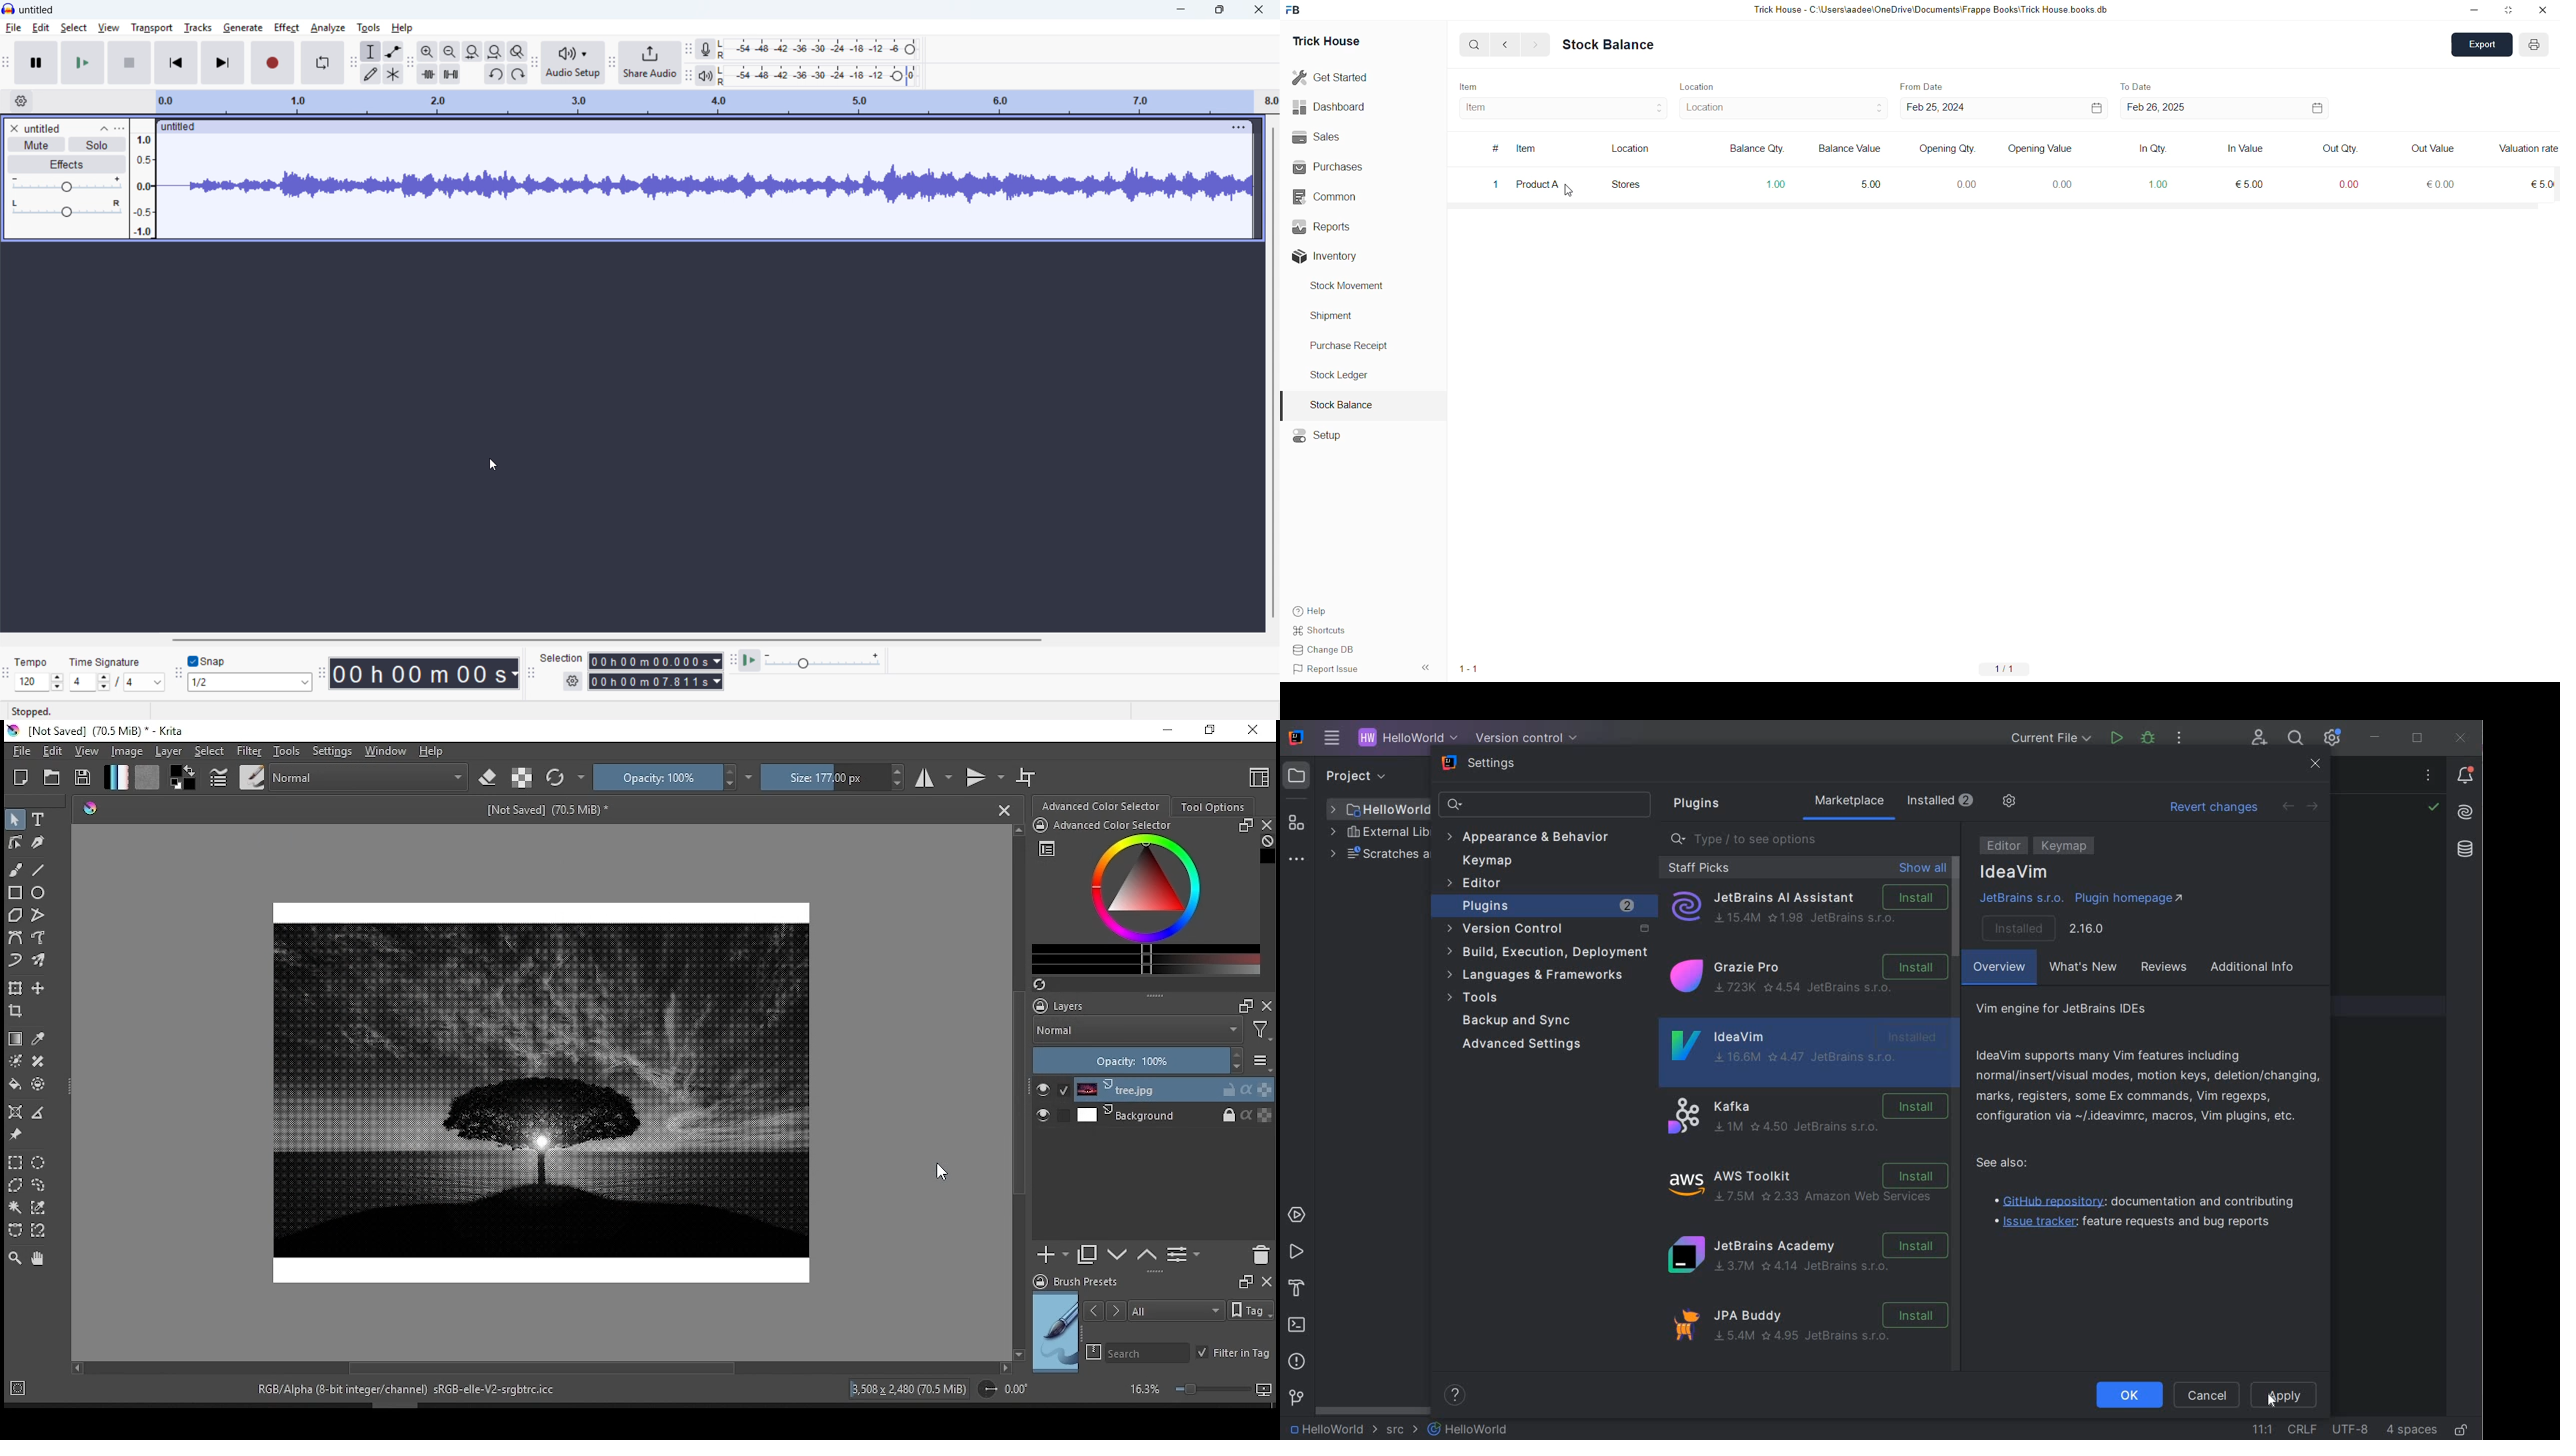 Image resolution: width=2576 pixels, height=1456 pixels. I want to click on Playback metre toolbar , so click(687, 77).